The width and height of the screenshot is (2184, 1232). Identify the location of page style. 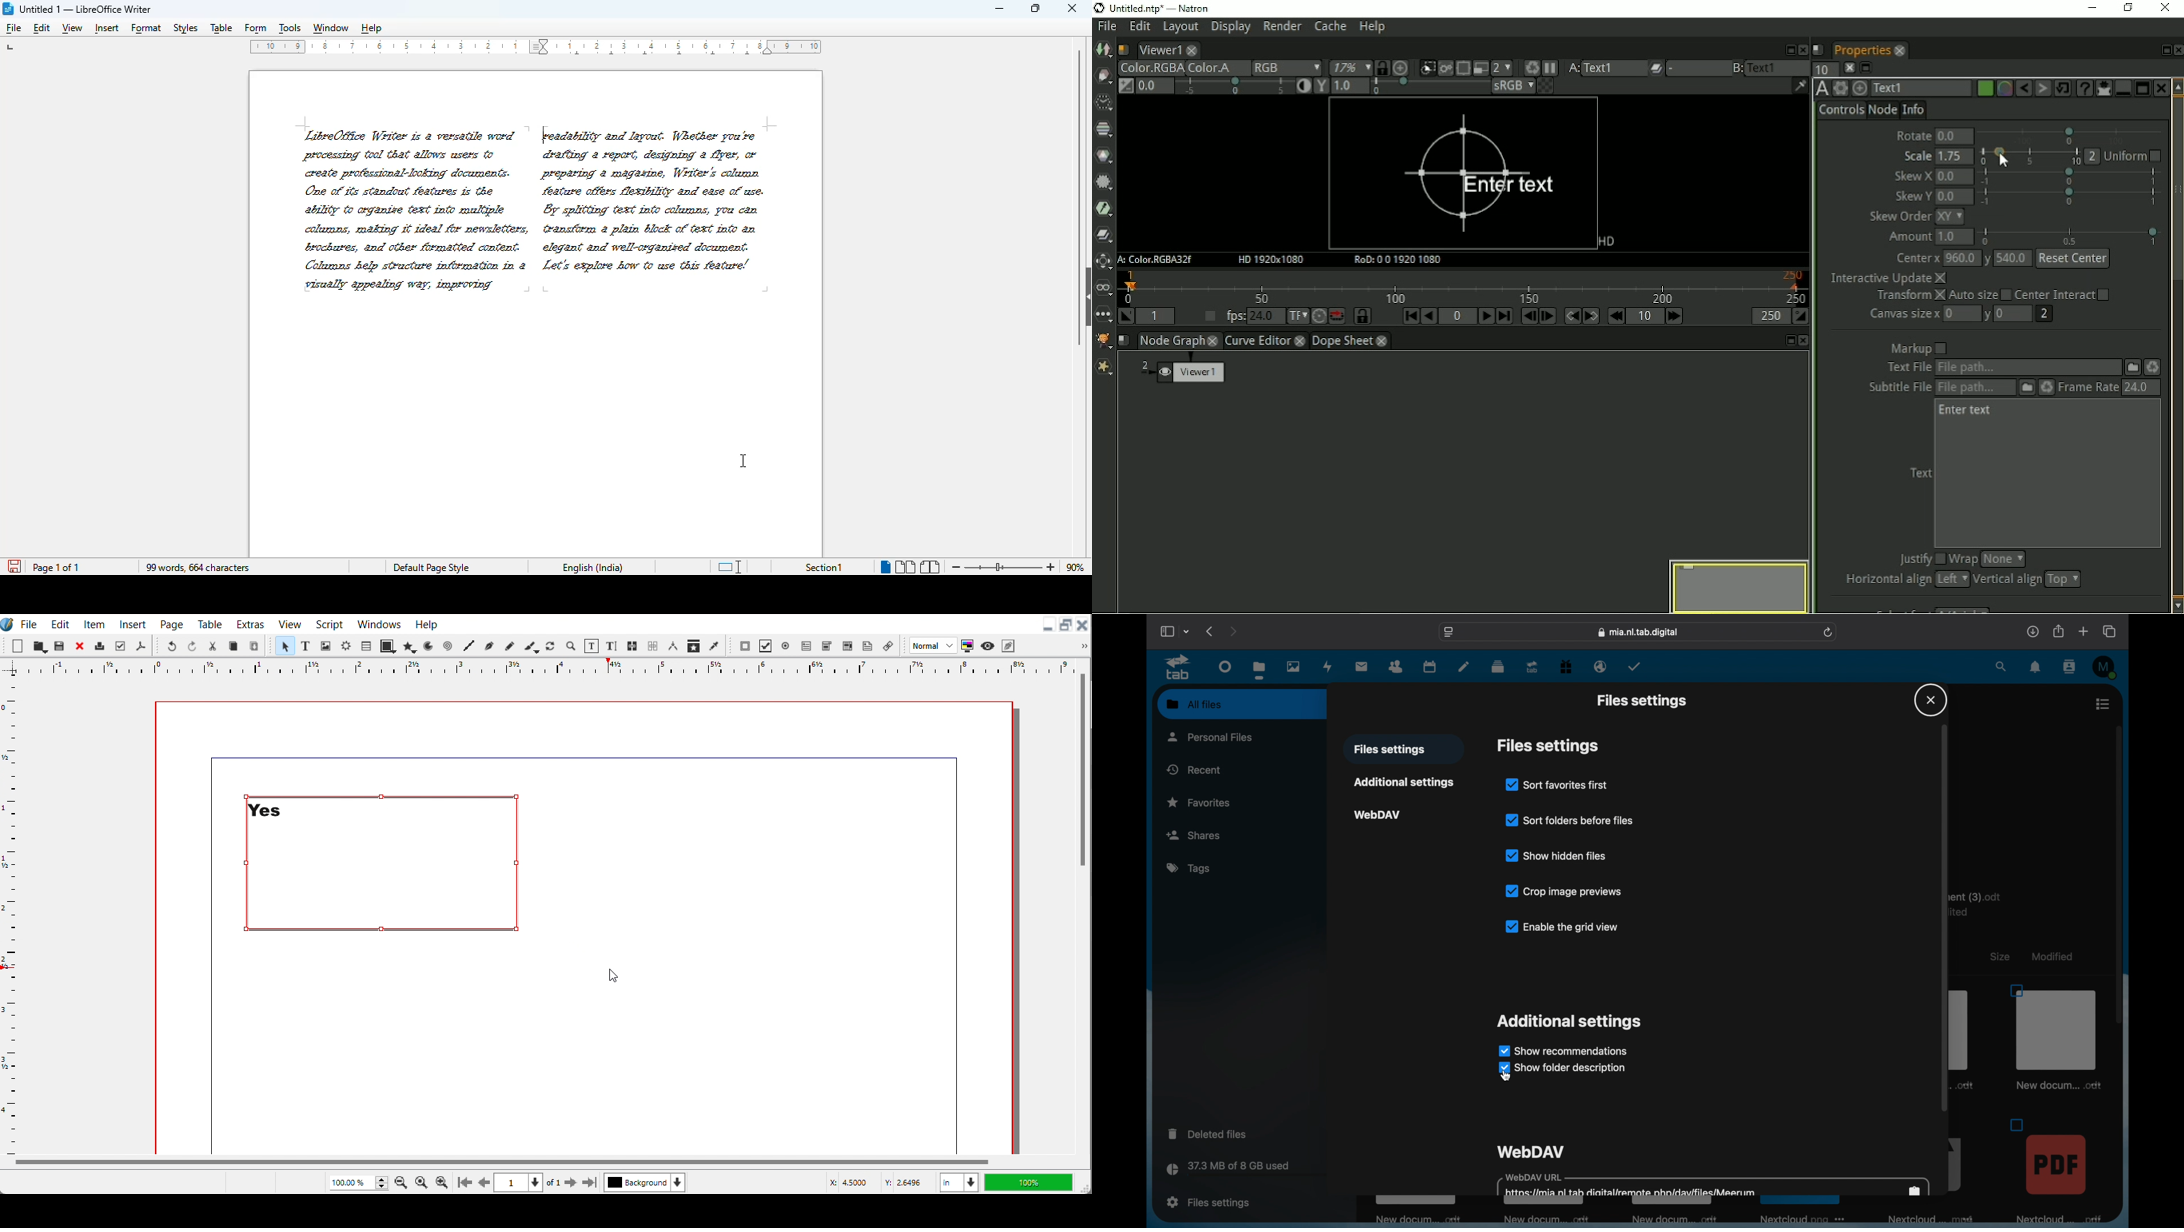
(432, 568).